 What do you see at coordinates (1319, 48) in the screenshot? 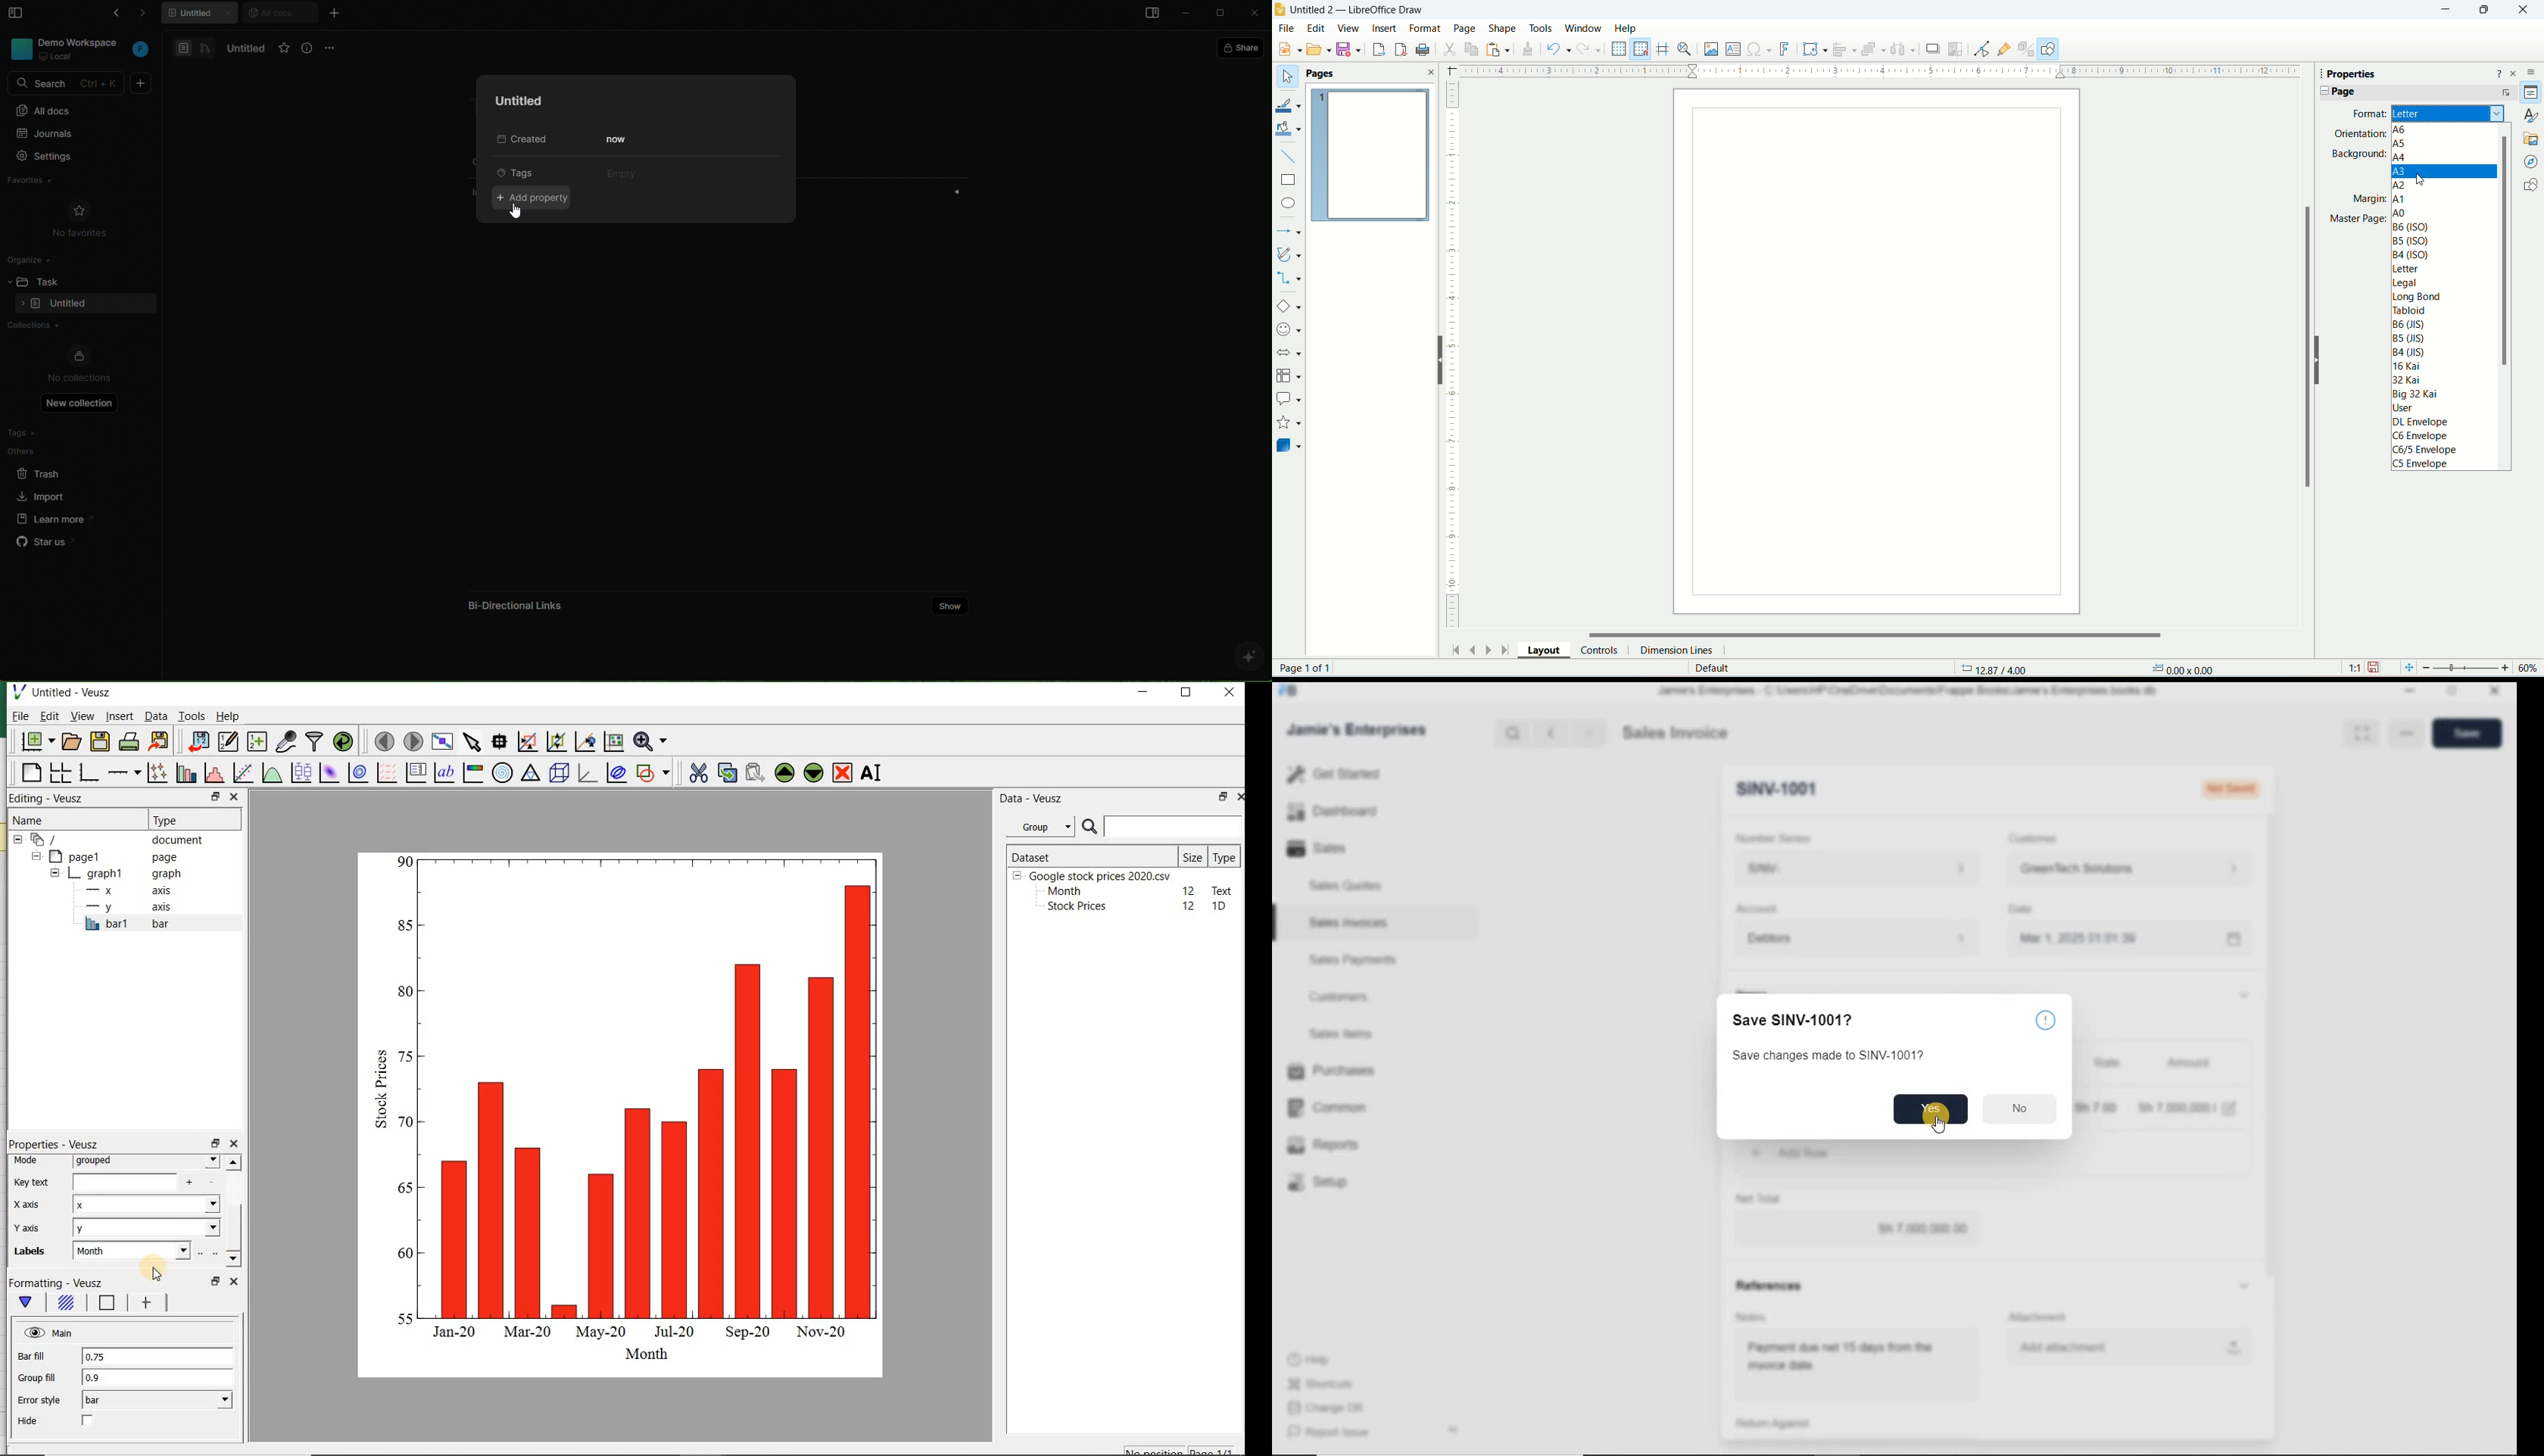
I see `` at bounding box center [1319, 48].